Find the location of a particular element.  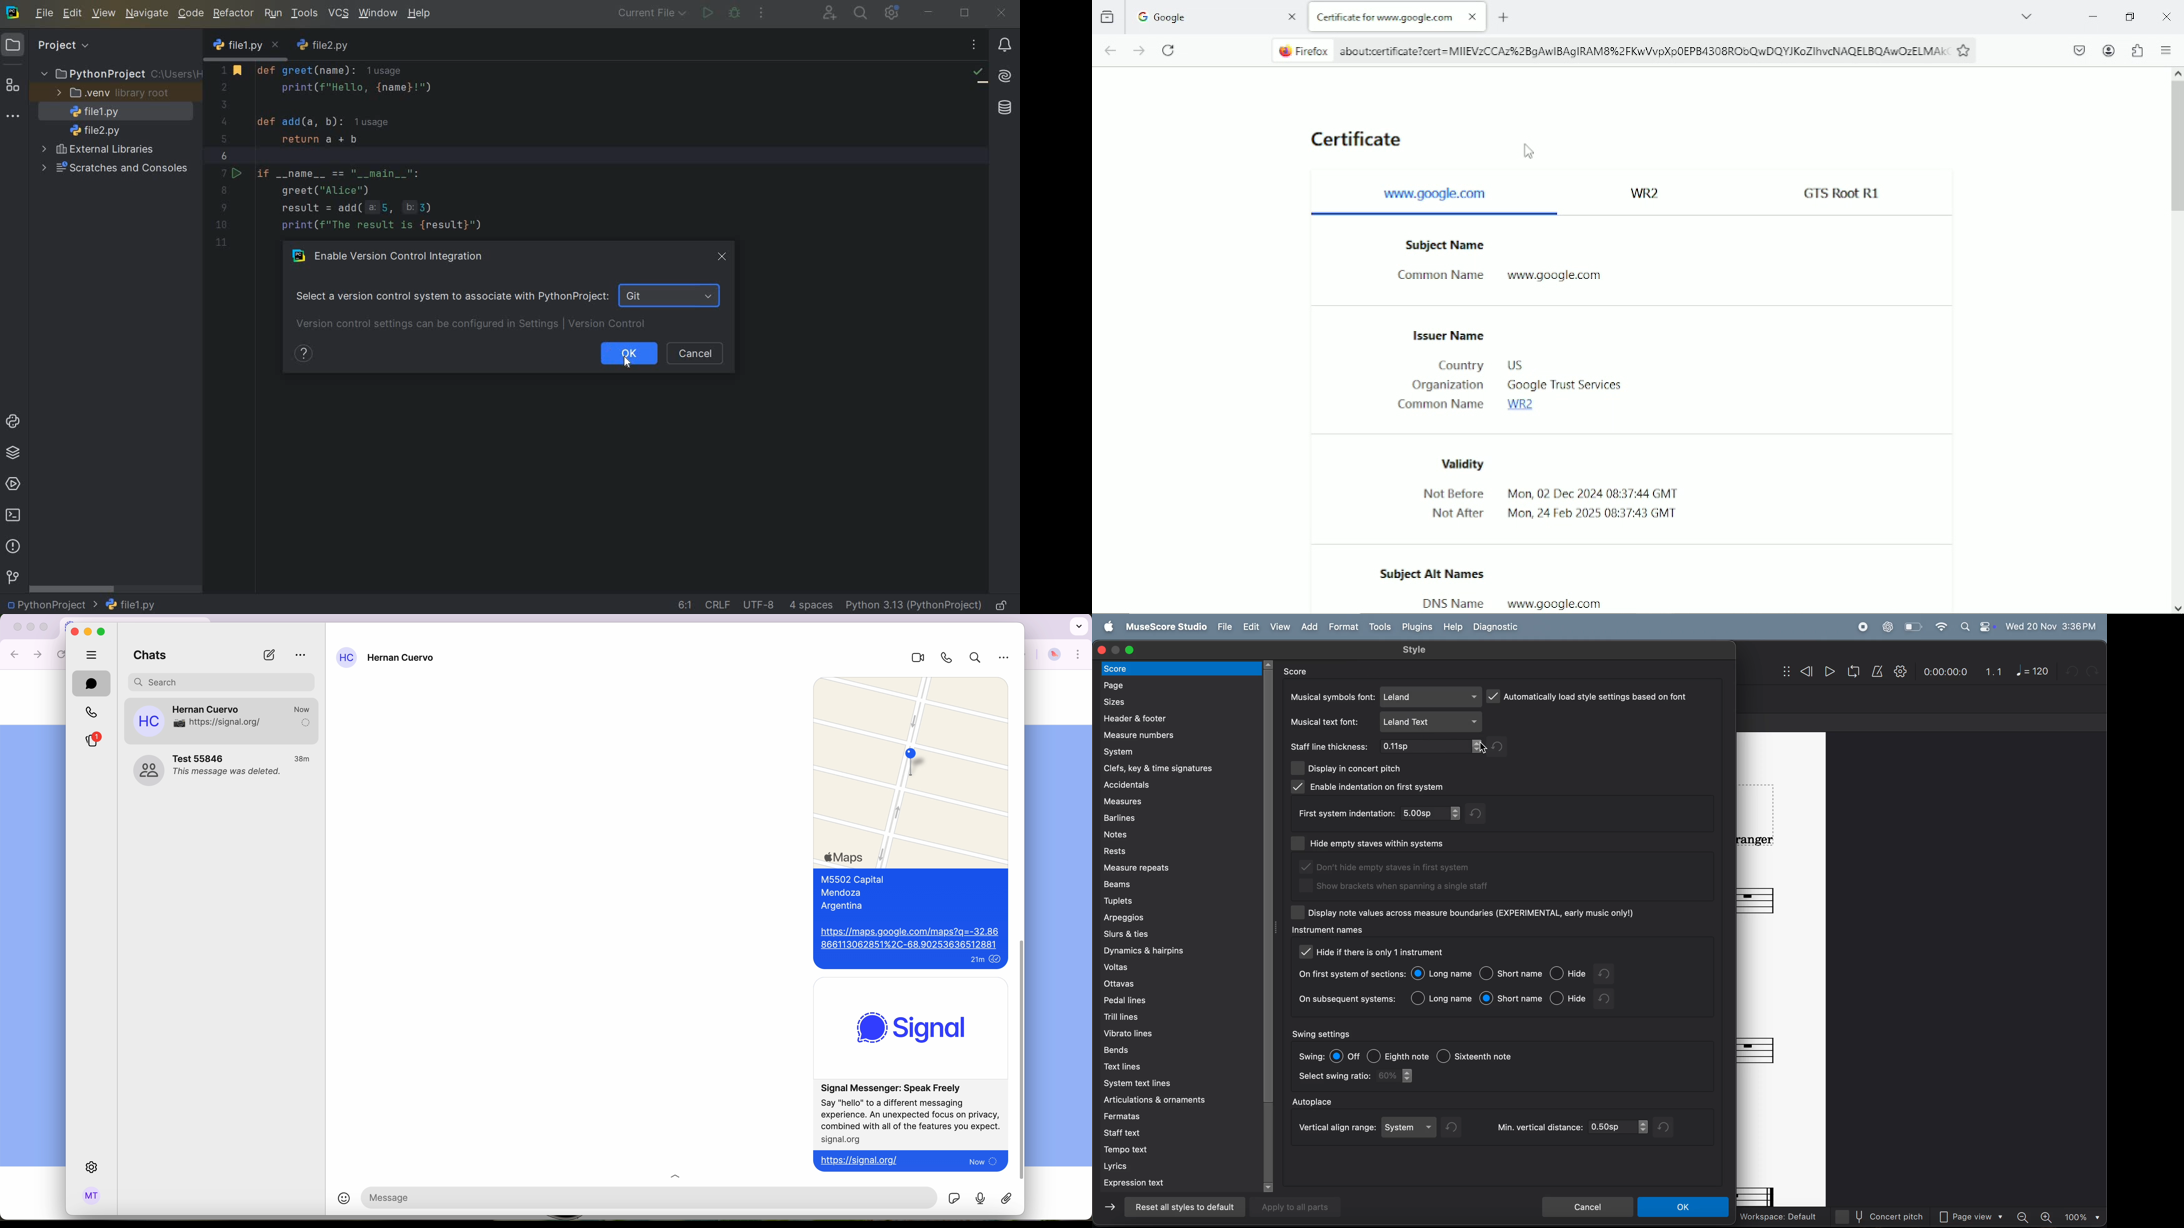

scrollbar is located at coordinates (73, 588).